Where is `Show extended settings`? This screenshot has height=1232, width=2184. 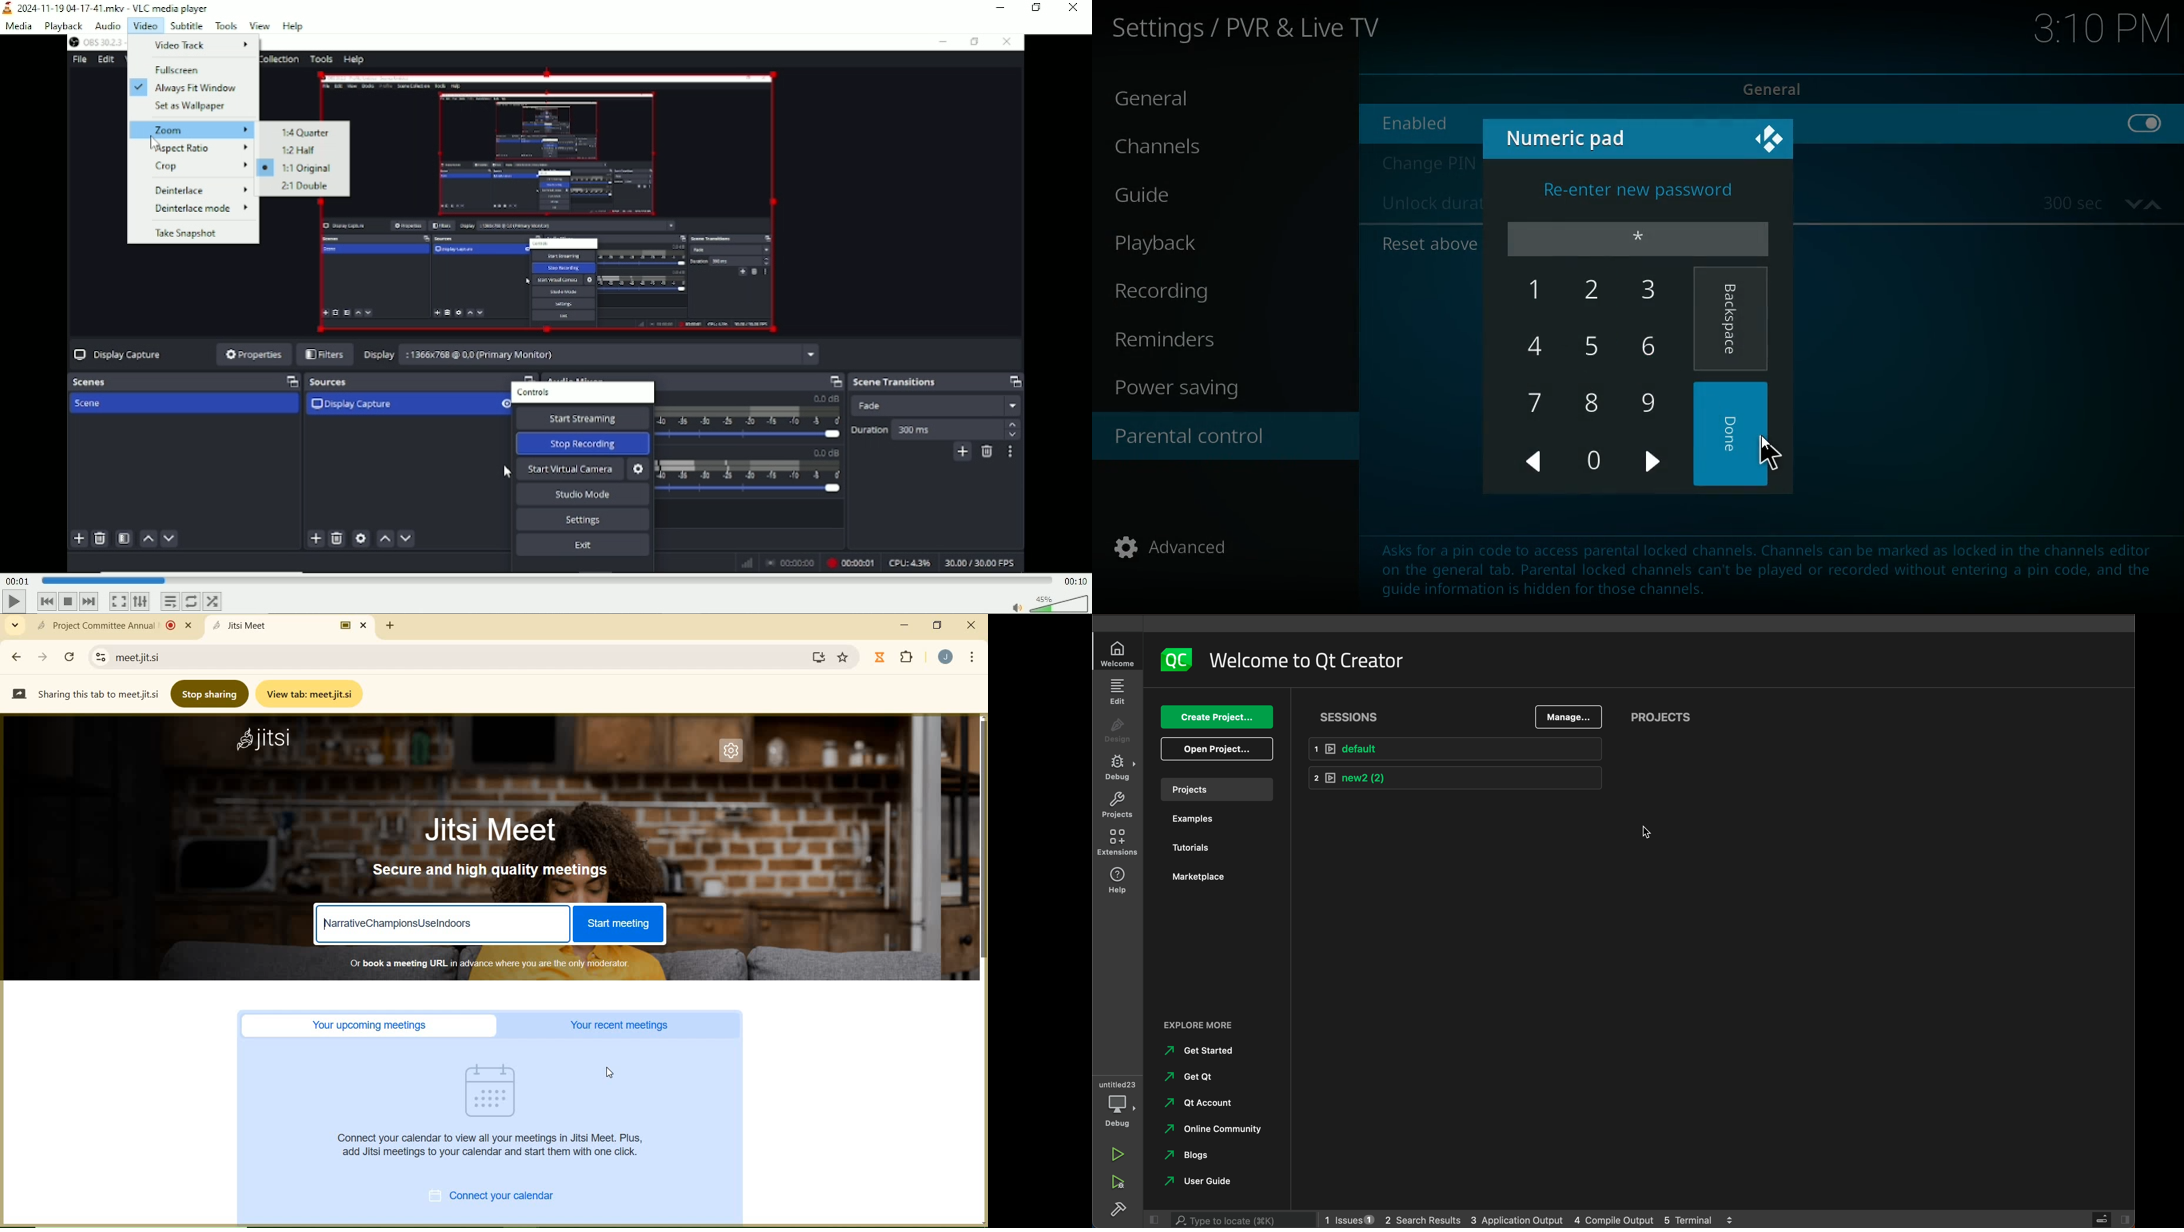 Show extended settings is located at coordinates (140, 602).